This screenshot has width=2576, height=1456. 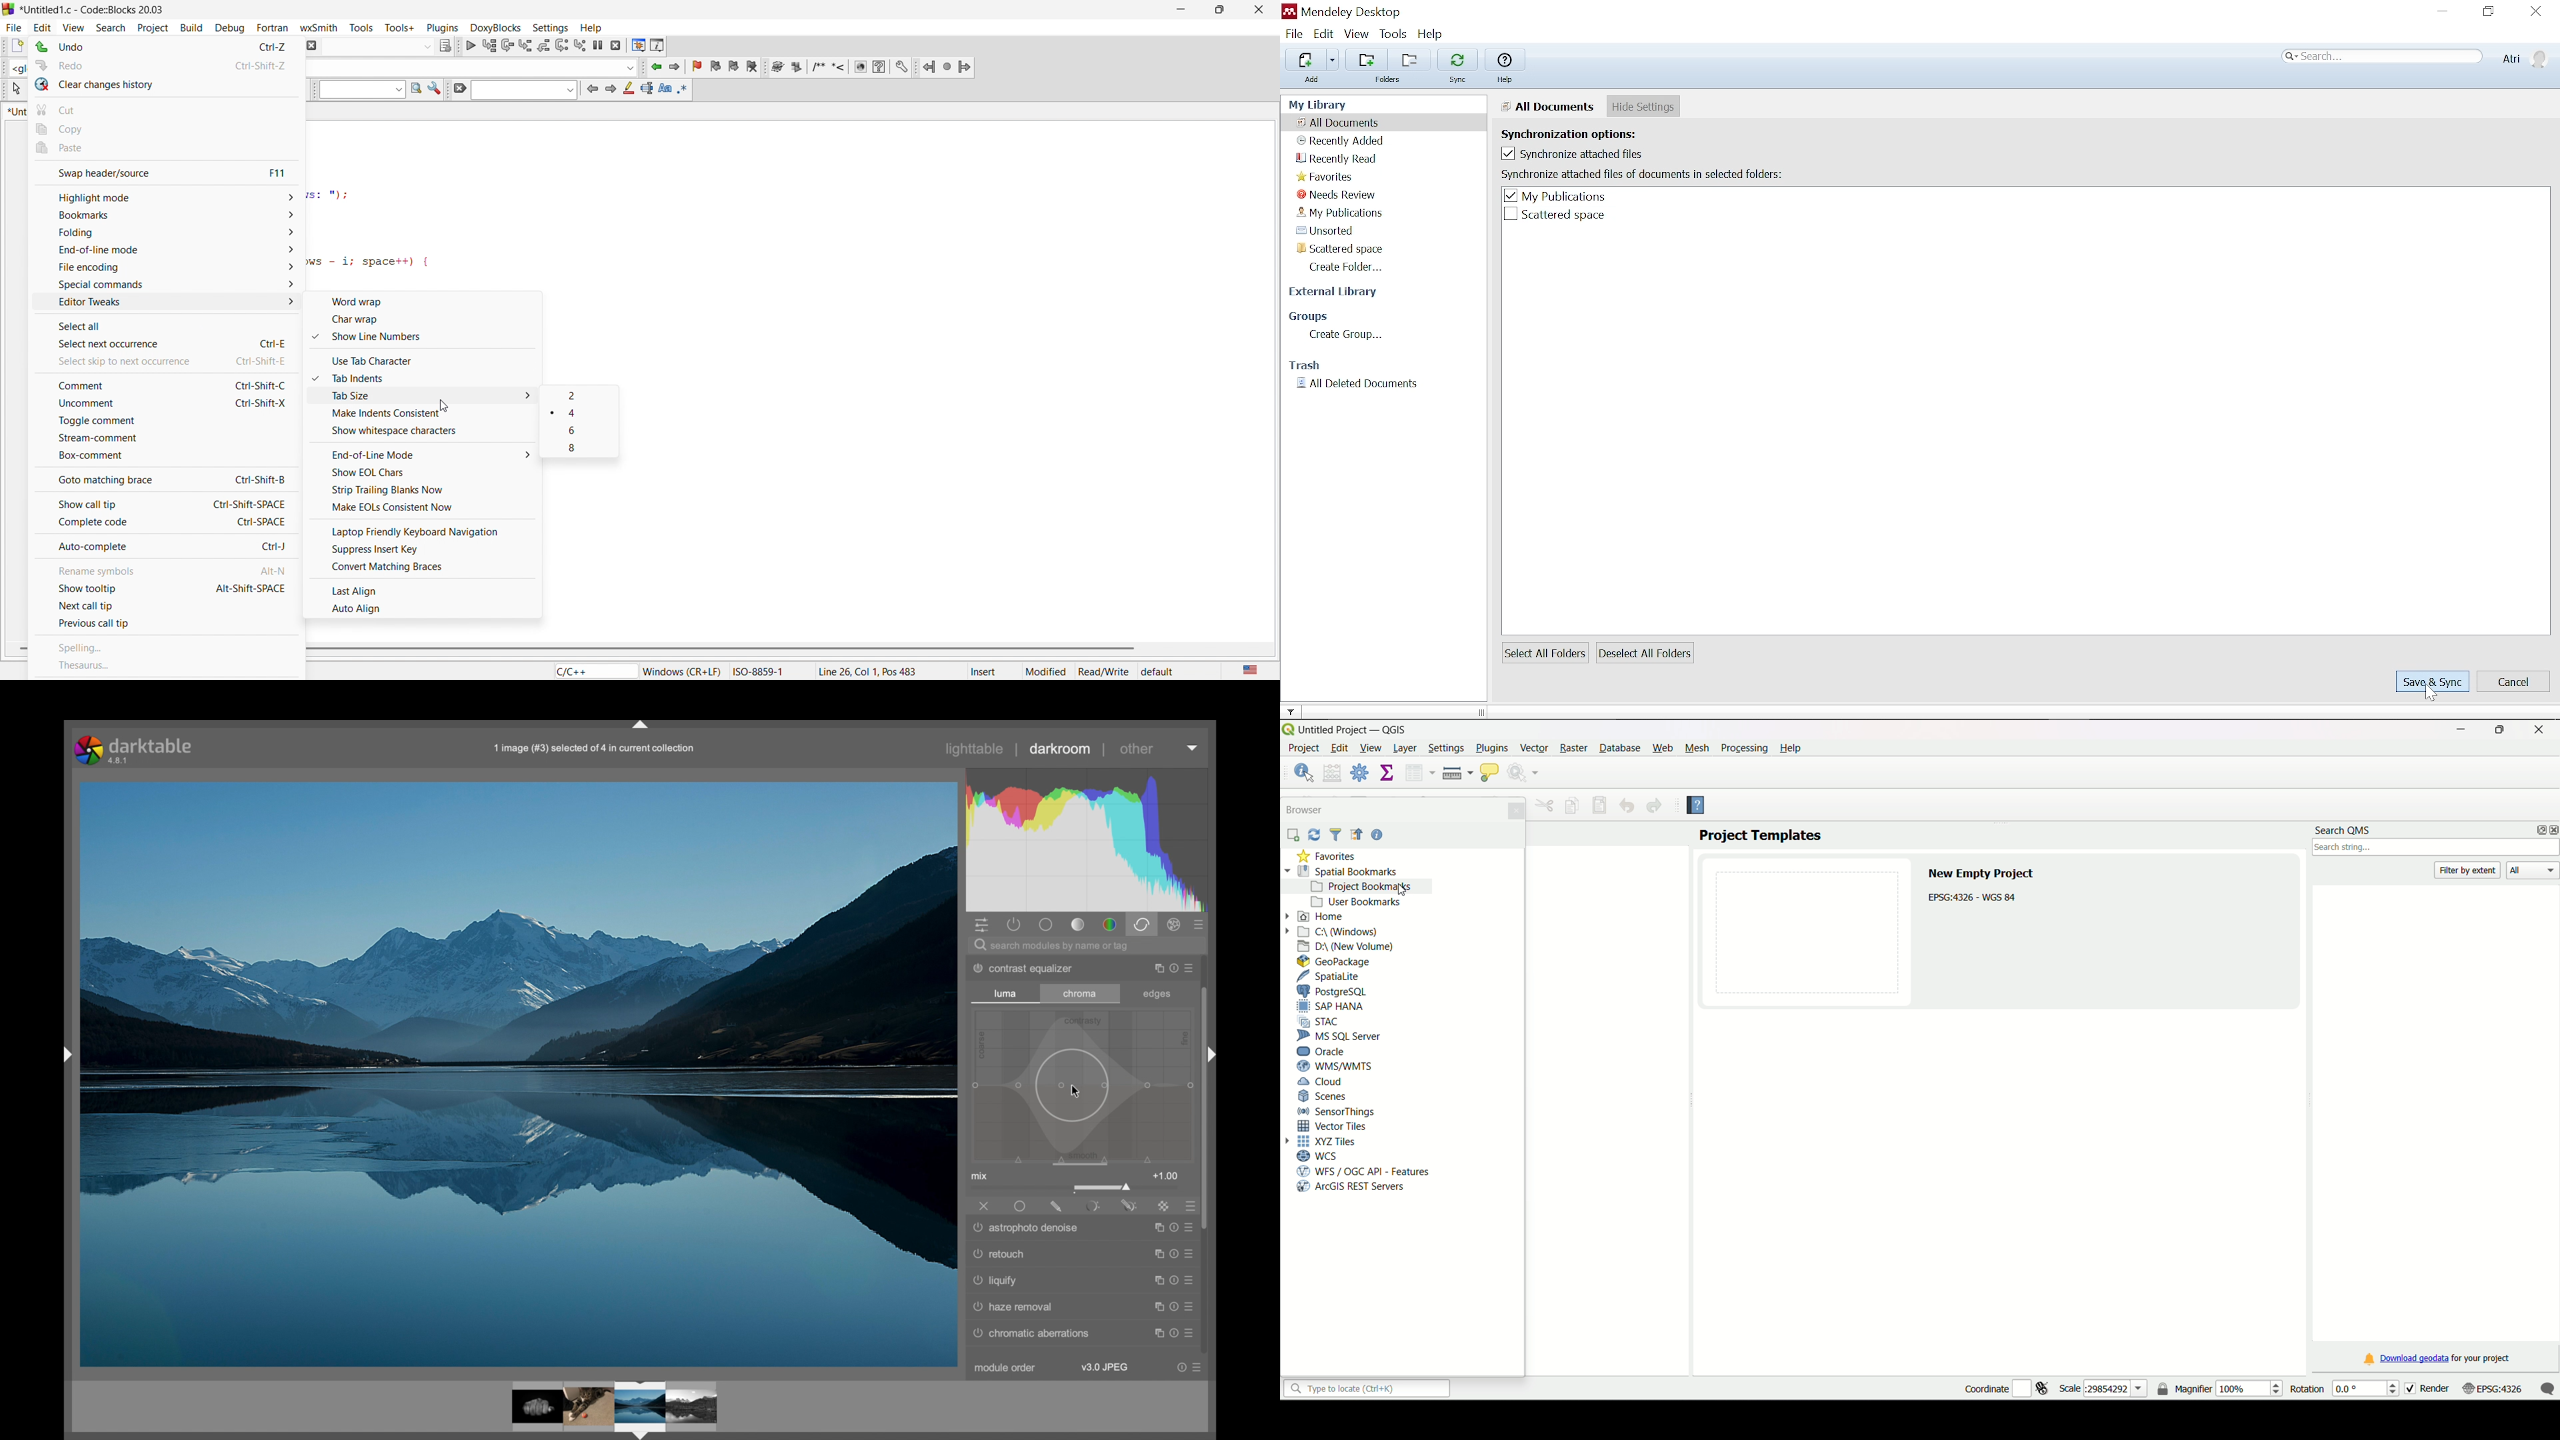 I want to click on Recently read, so click(x=1339, y=158).